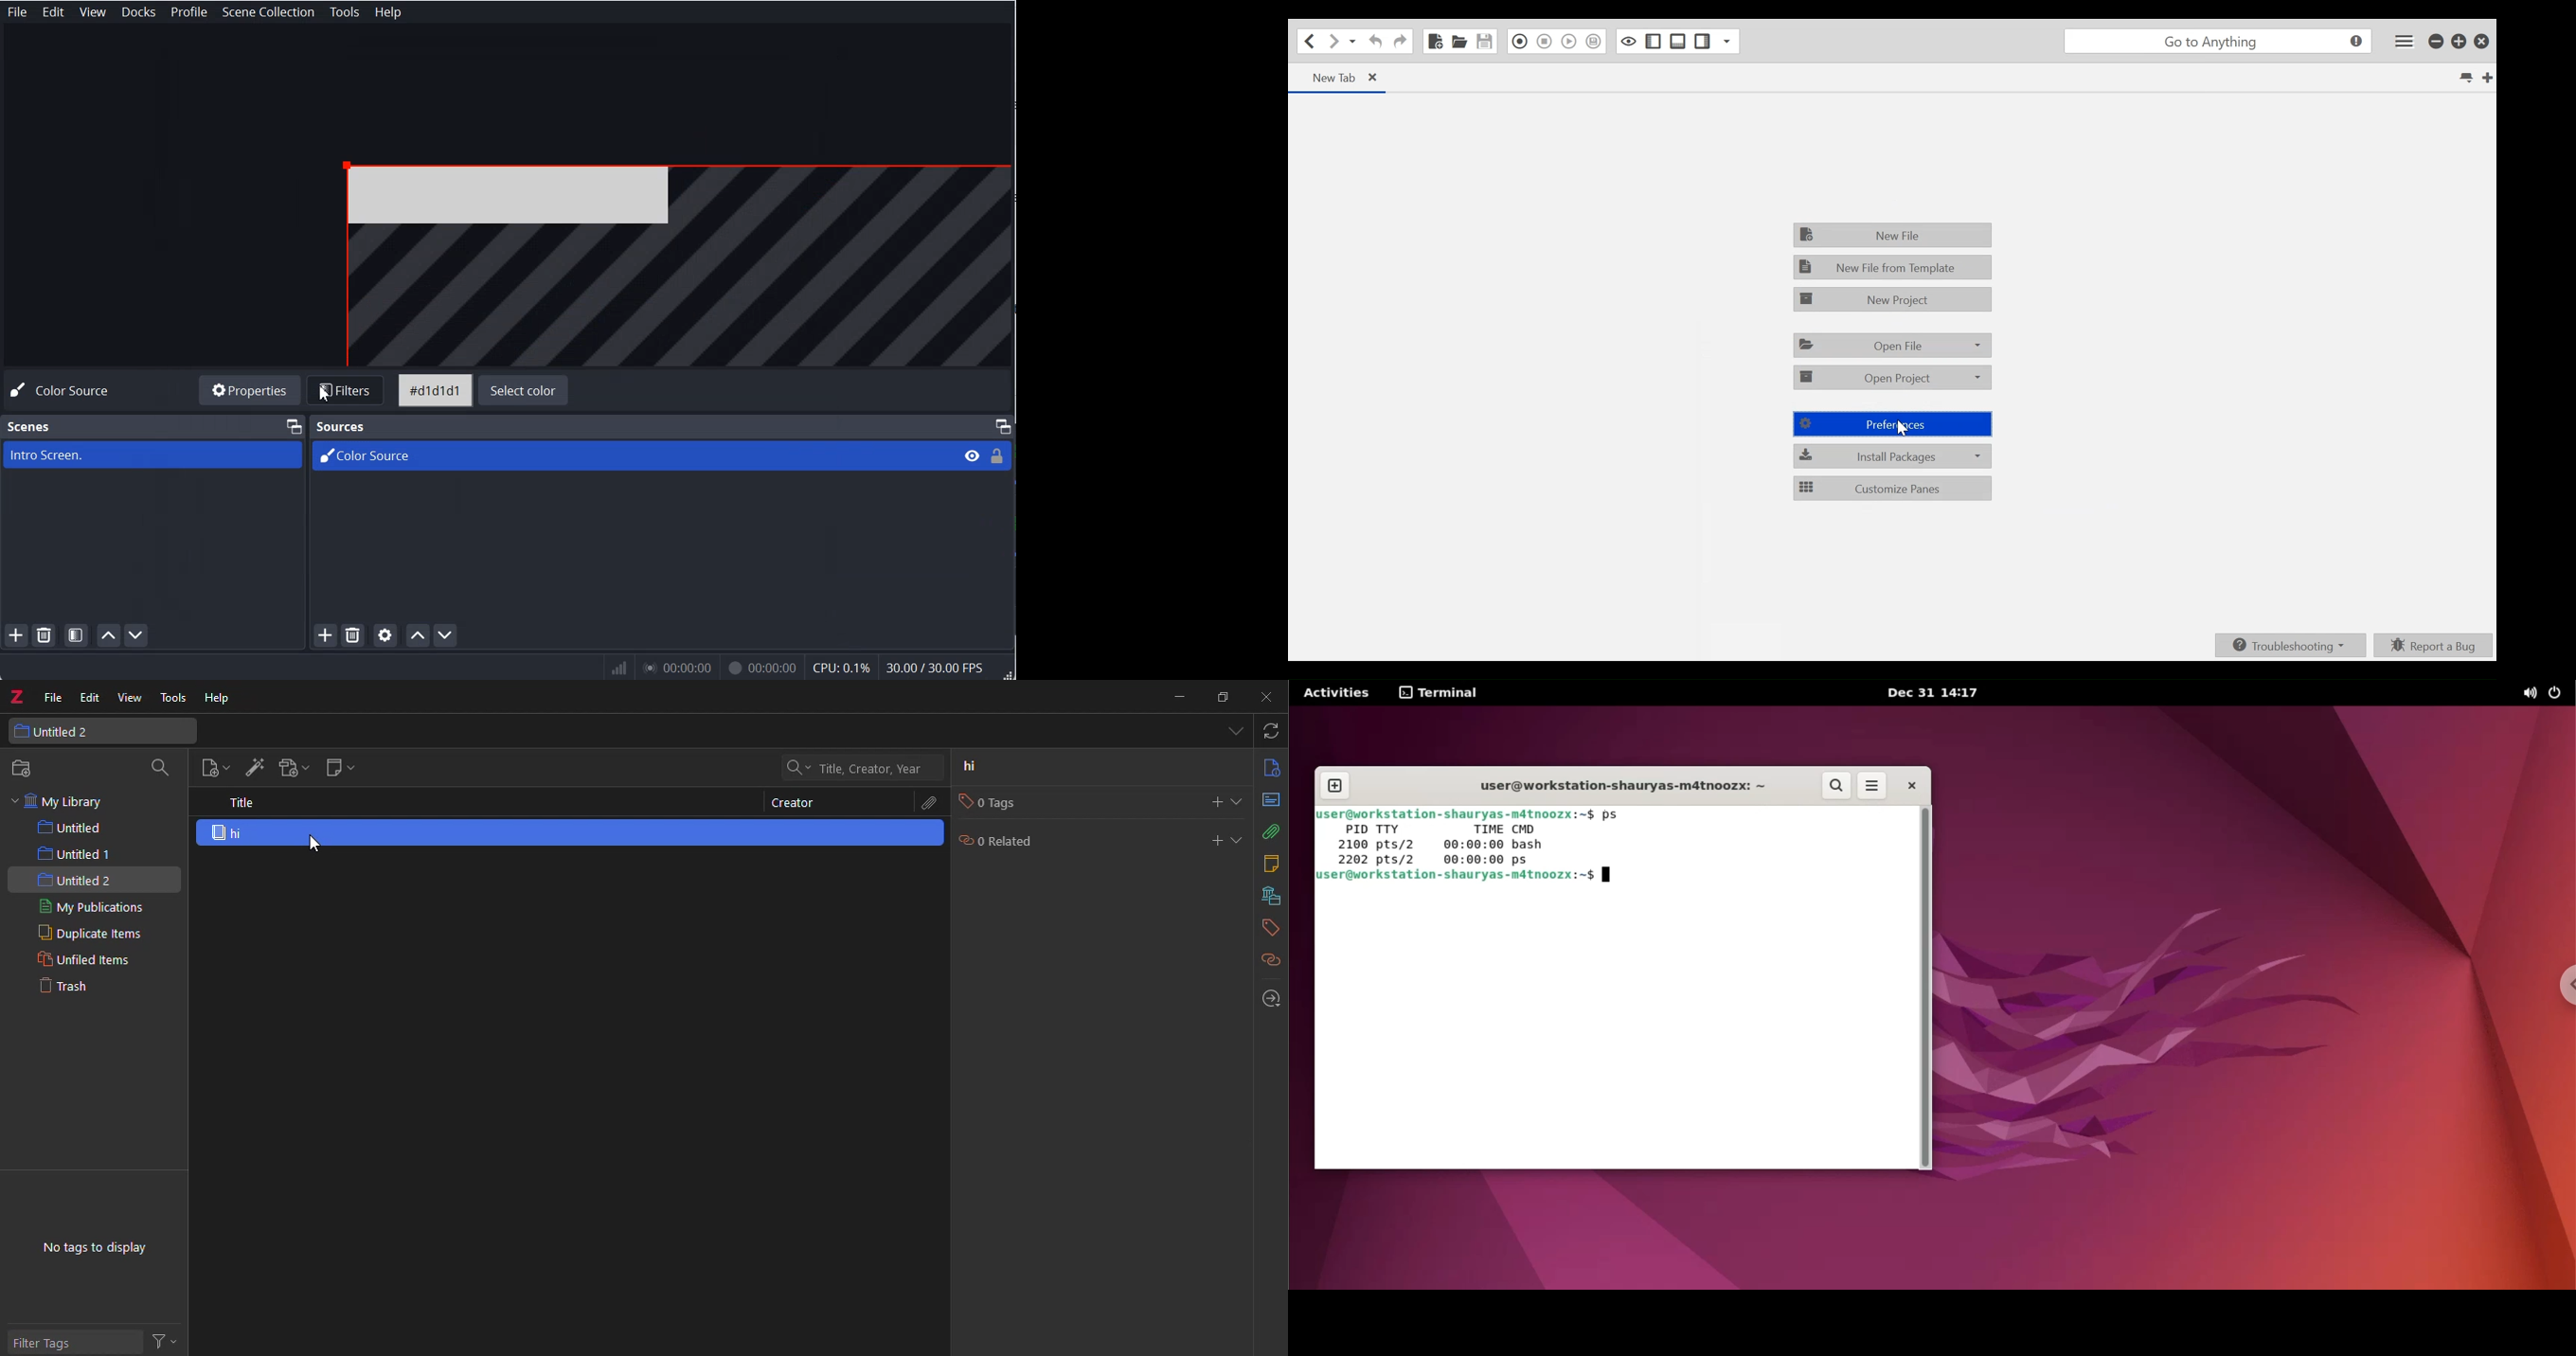 The image size is (2576, 1372). Describe the element at coordinates (291, 769) in the screenshot. I see `add attach` at that location.